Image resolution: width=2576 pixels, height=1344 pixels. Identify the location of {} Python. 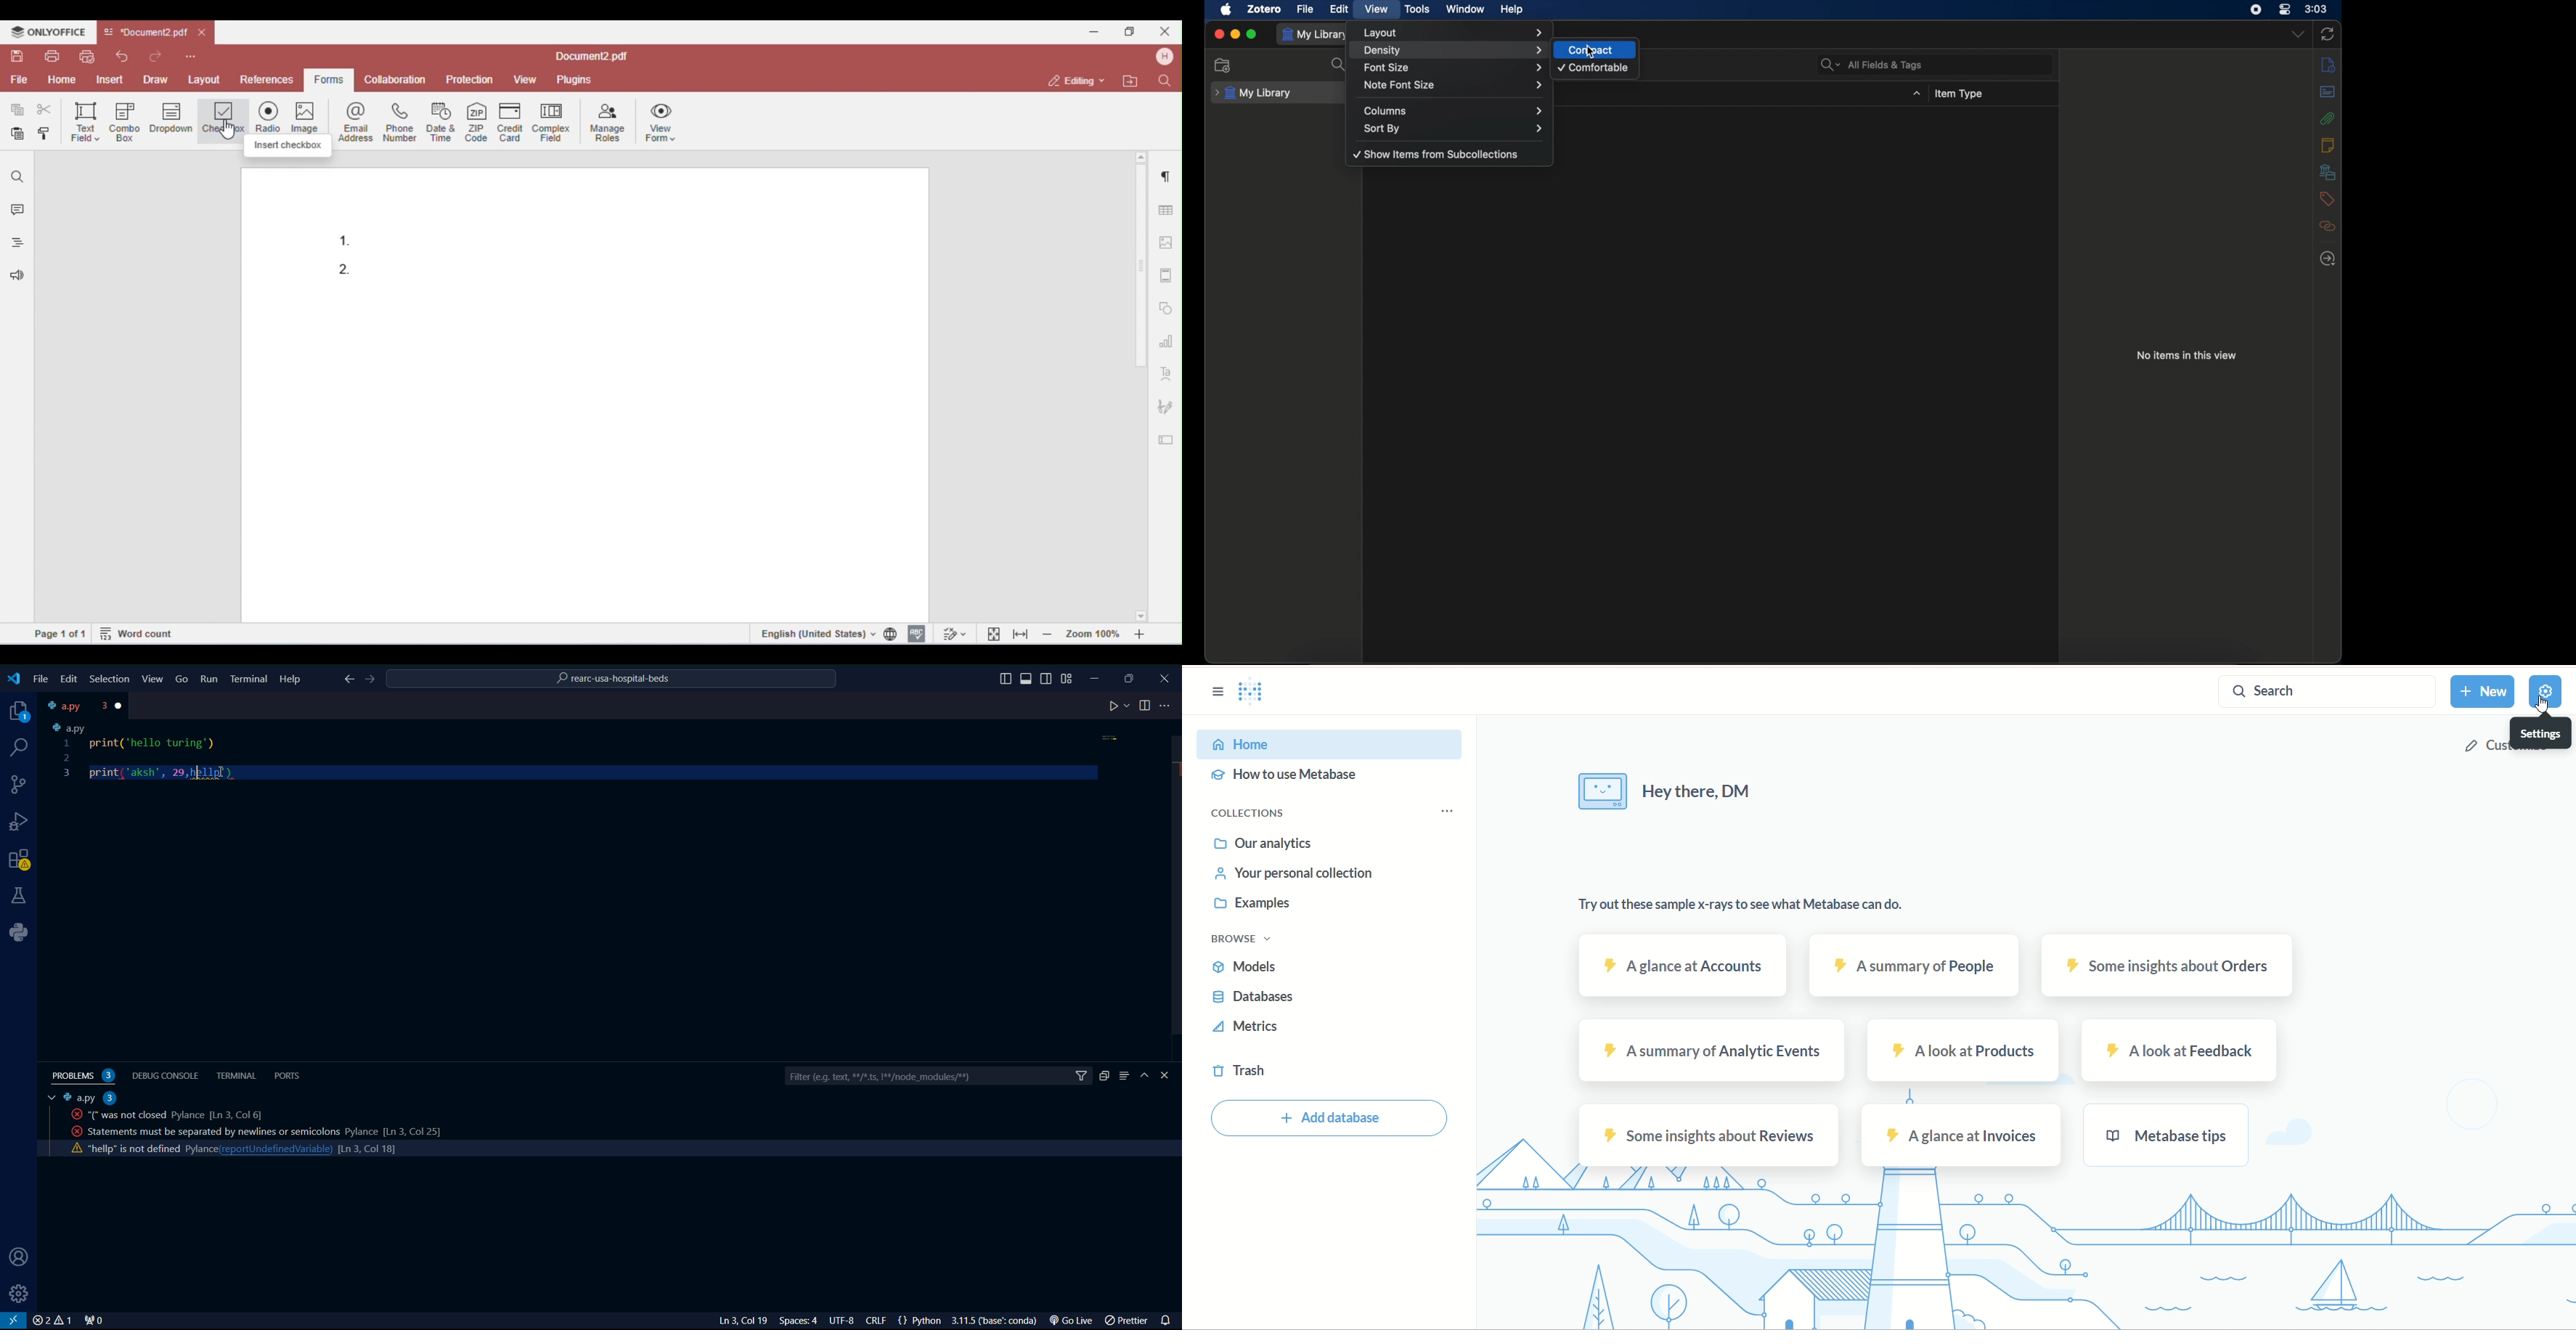
(922, 1321).